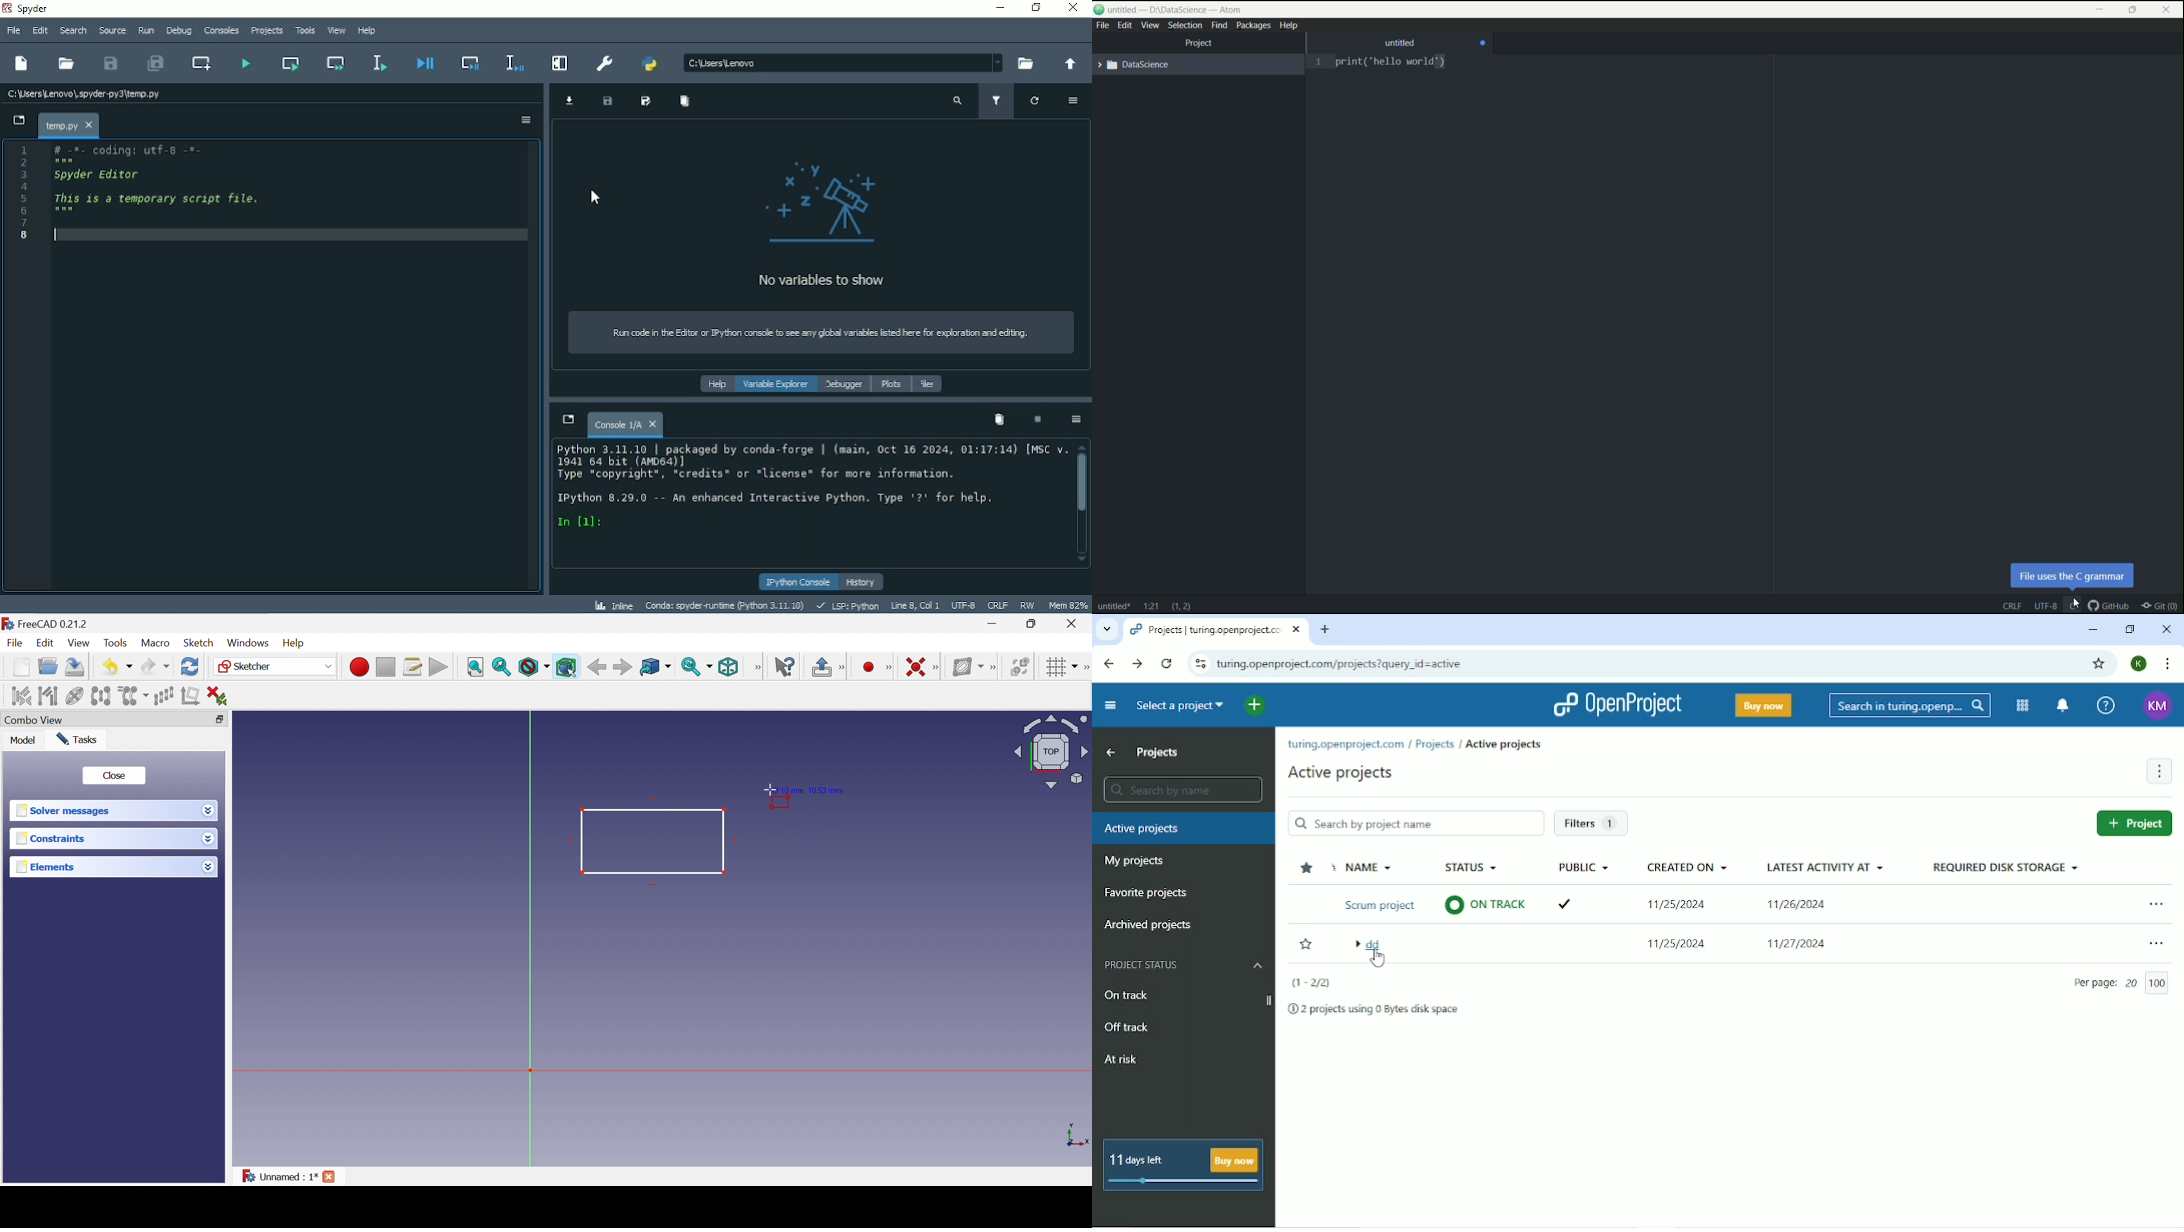 This screenshot has width=2184, height=1232. What do you see at coordinates (652, 840) in the screenshot?
I see `Rectangle` at bounding box center [652, 840].